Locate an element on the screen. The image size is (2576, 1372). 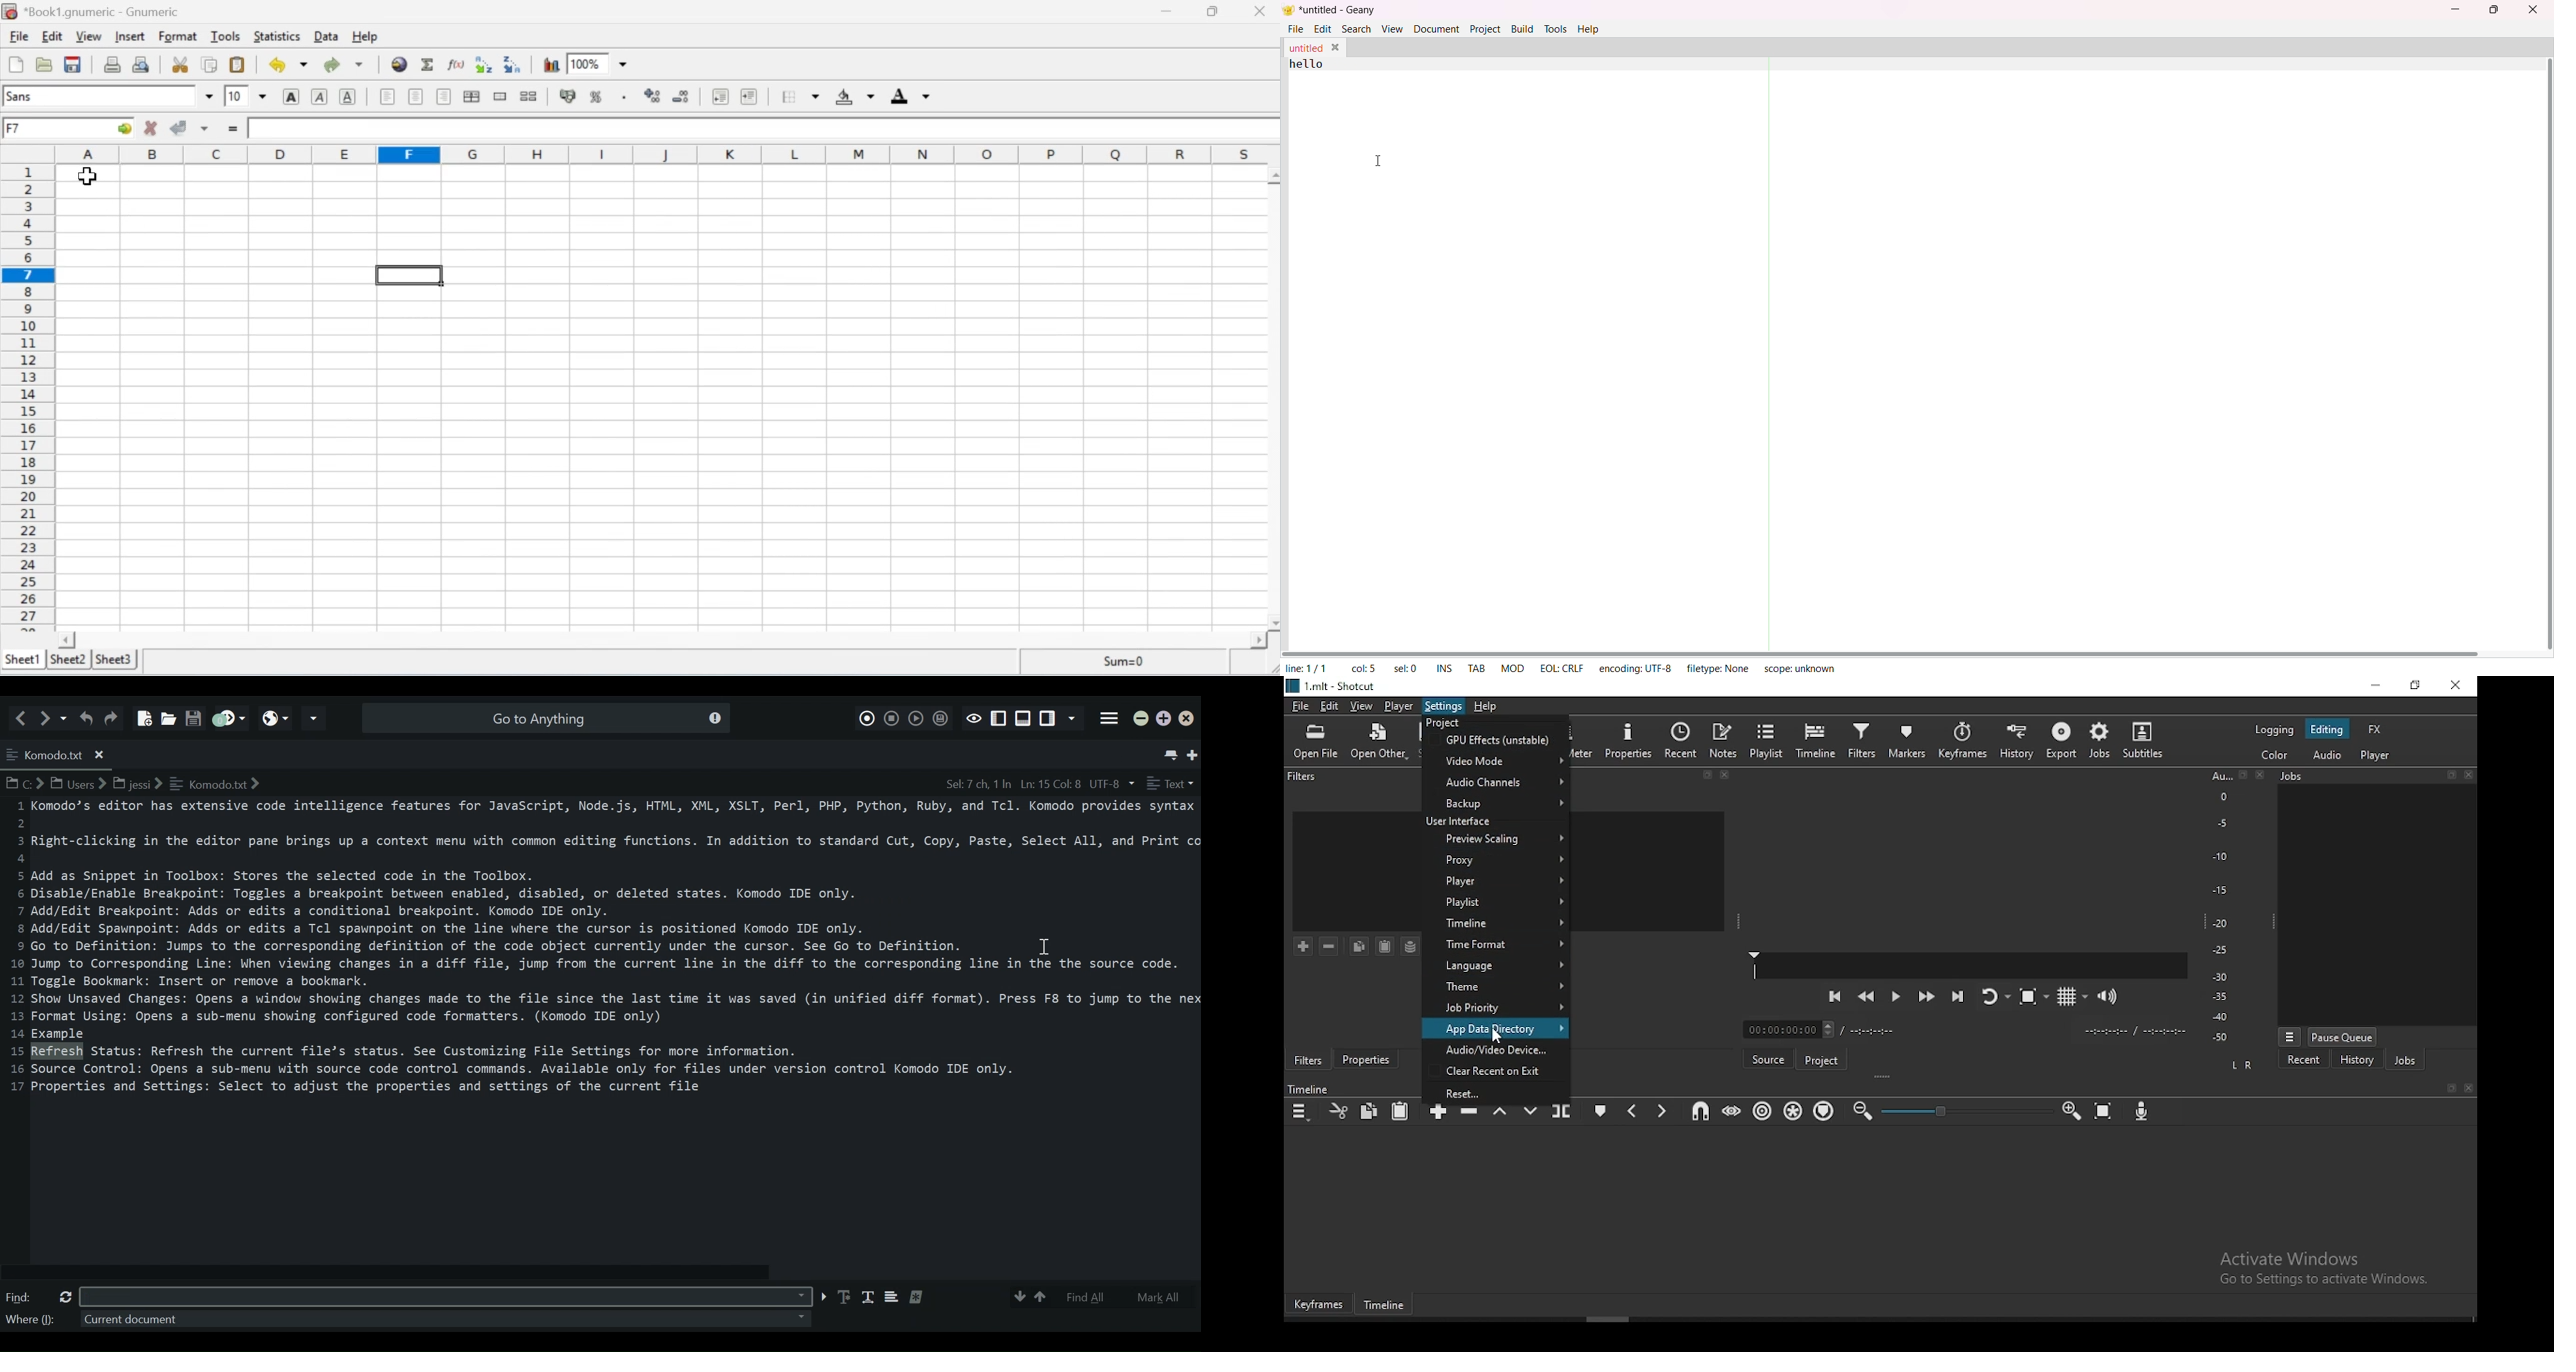
Formula bar is located at coordinates (756, 129).